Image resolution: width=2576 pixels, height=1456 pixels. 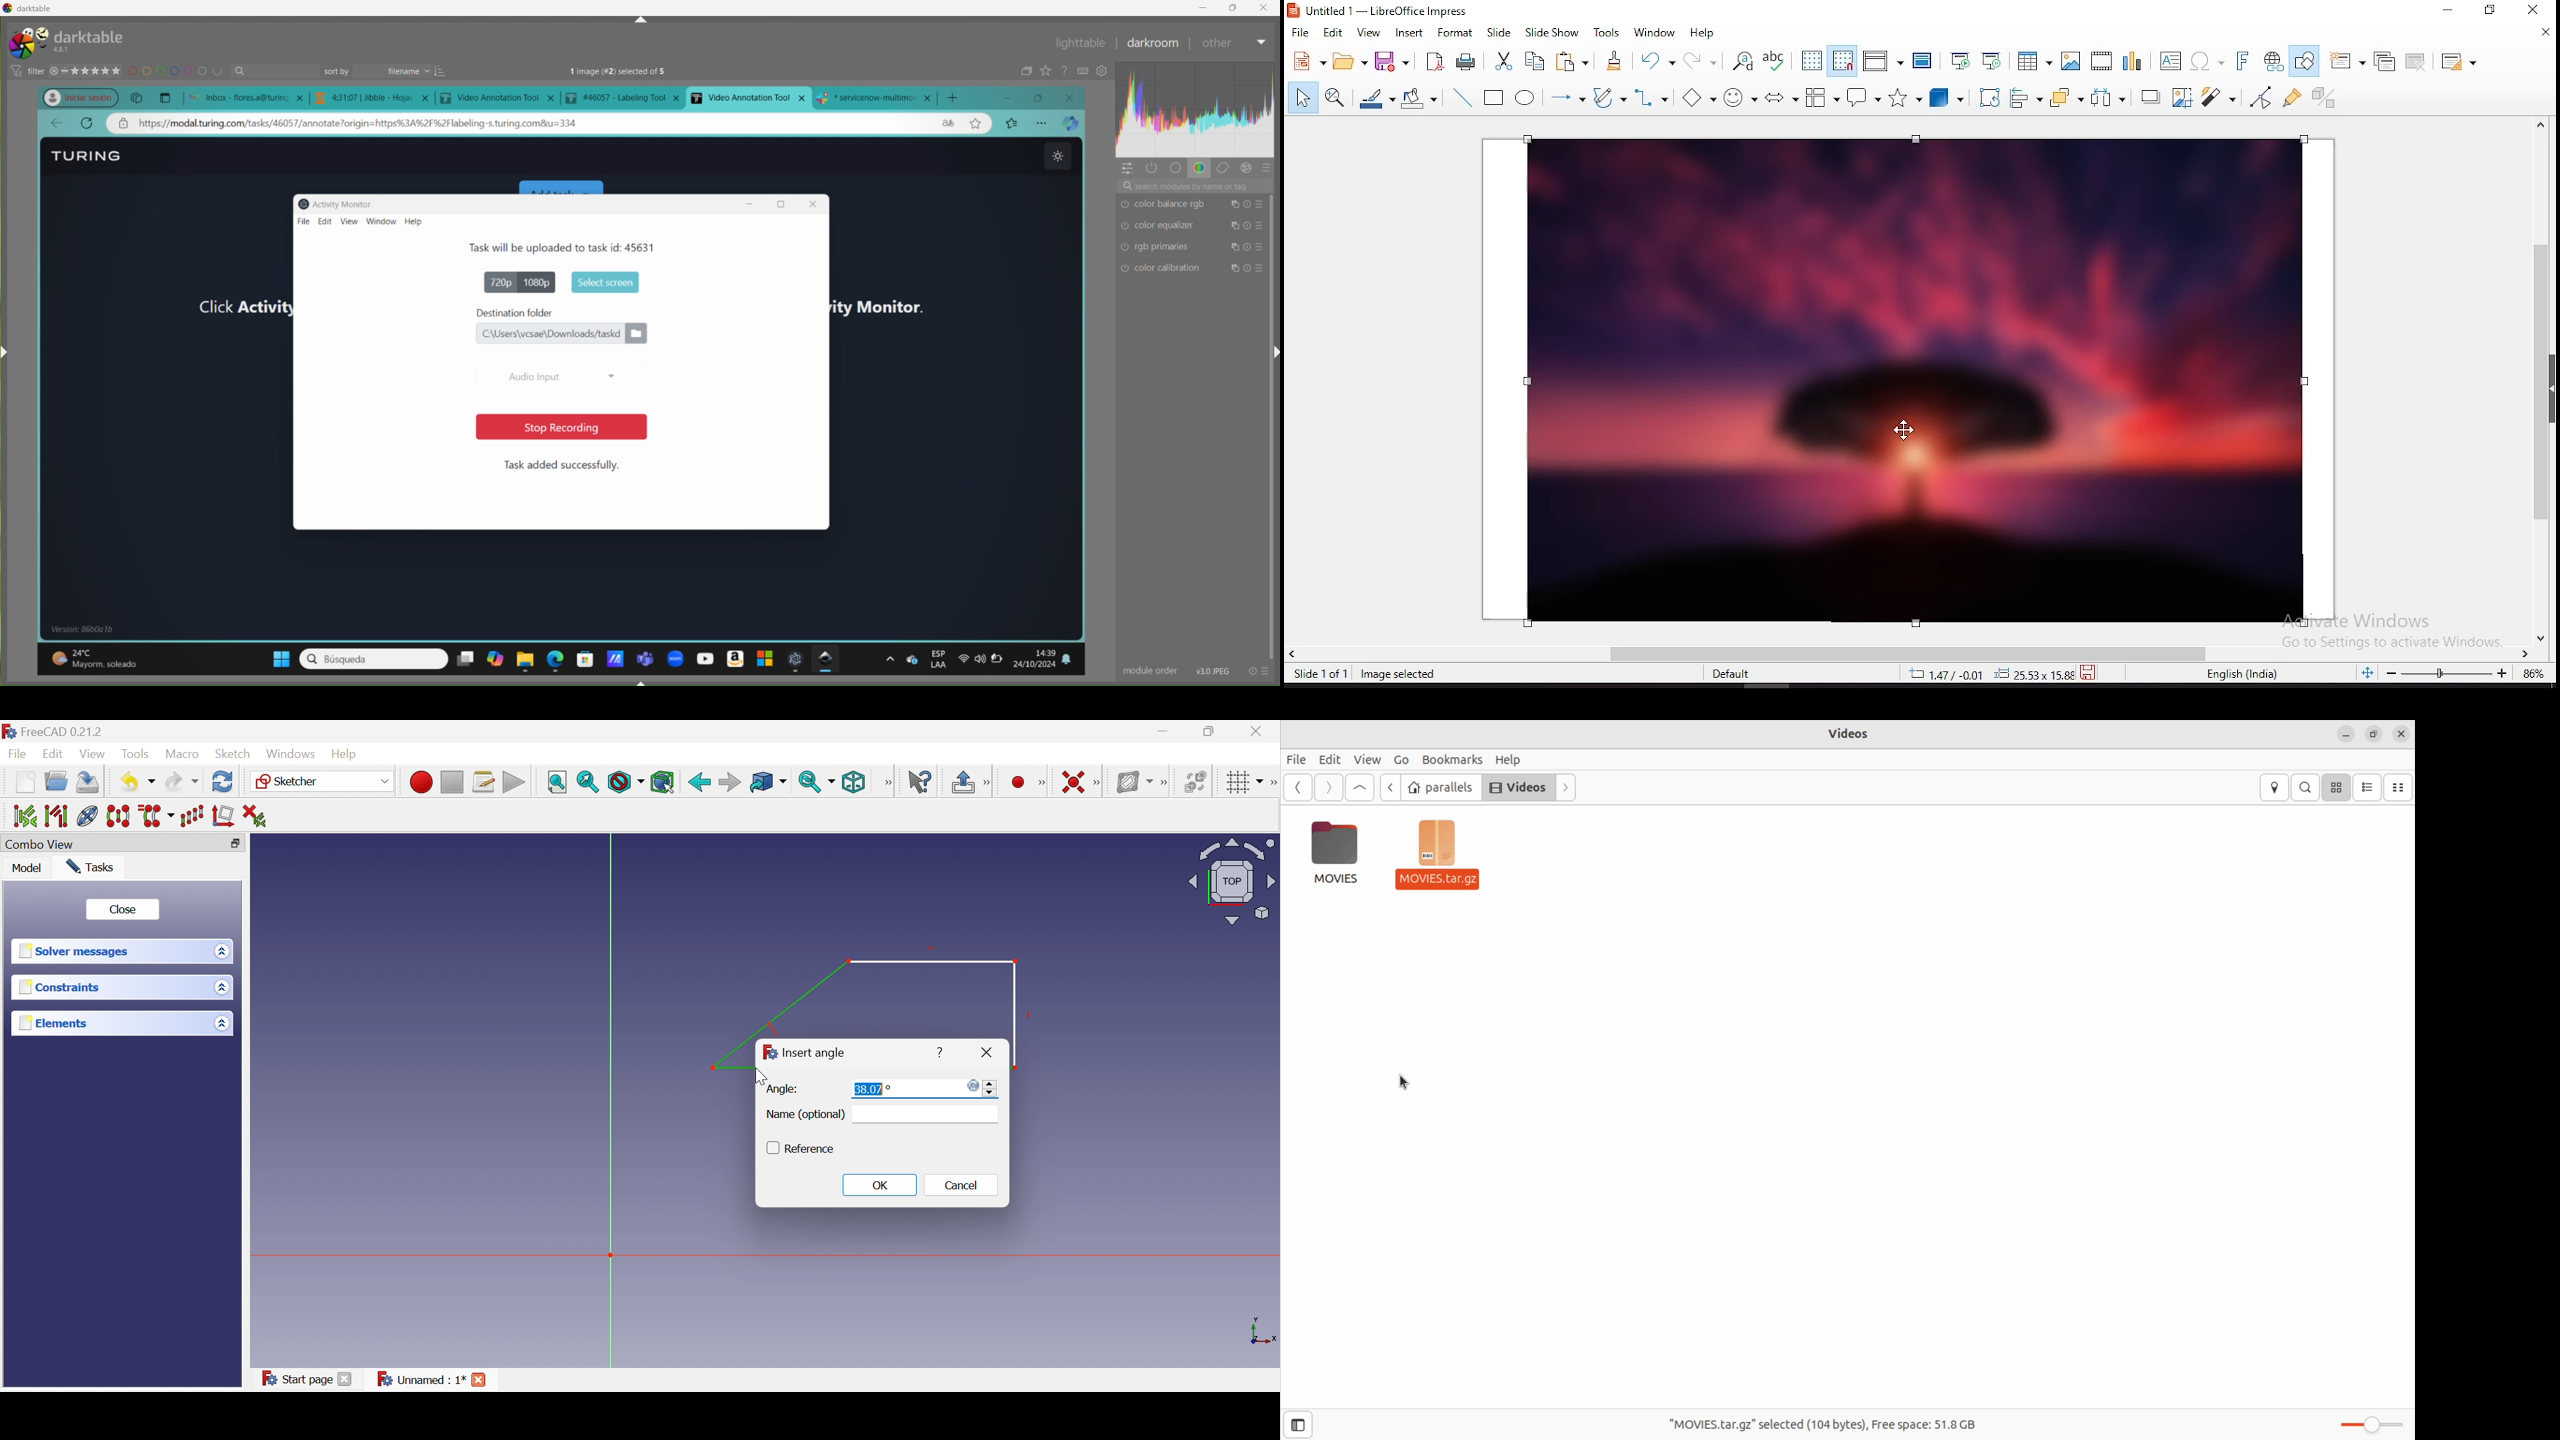 What do you see at coordinates (2547, 380) in the screenshot?
I see `scroll bar` at bounding box center [2547, 380].